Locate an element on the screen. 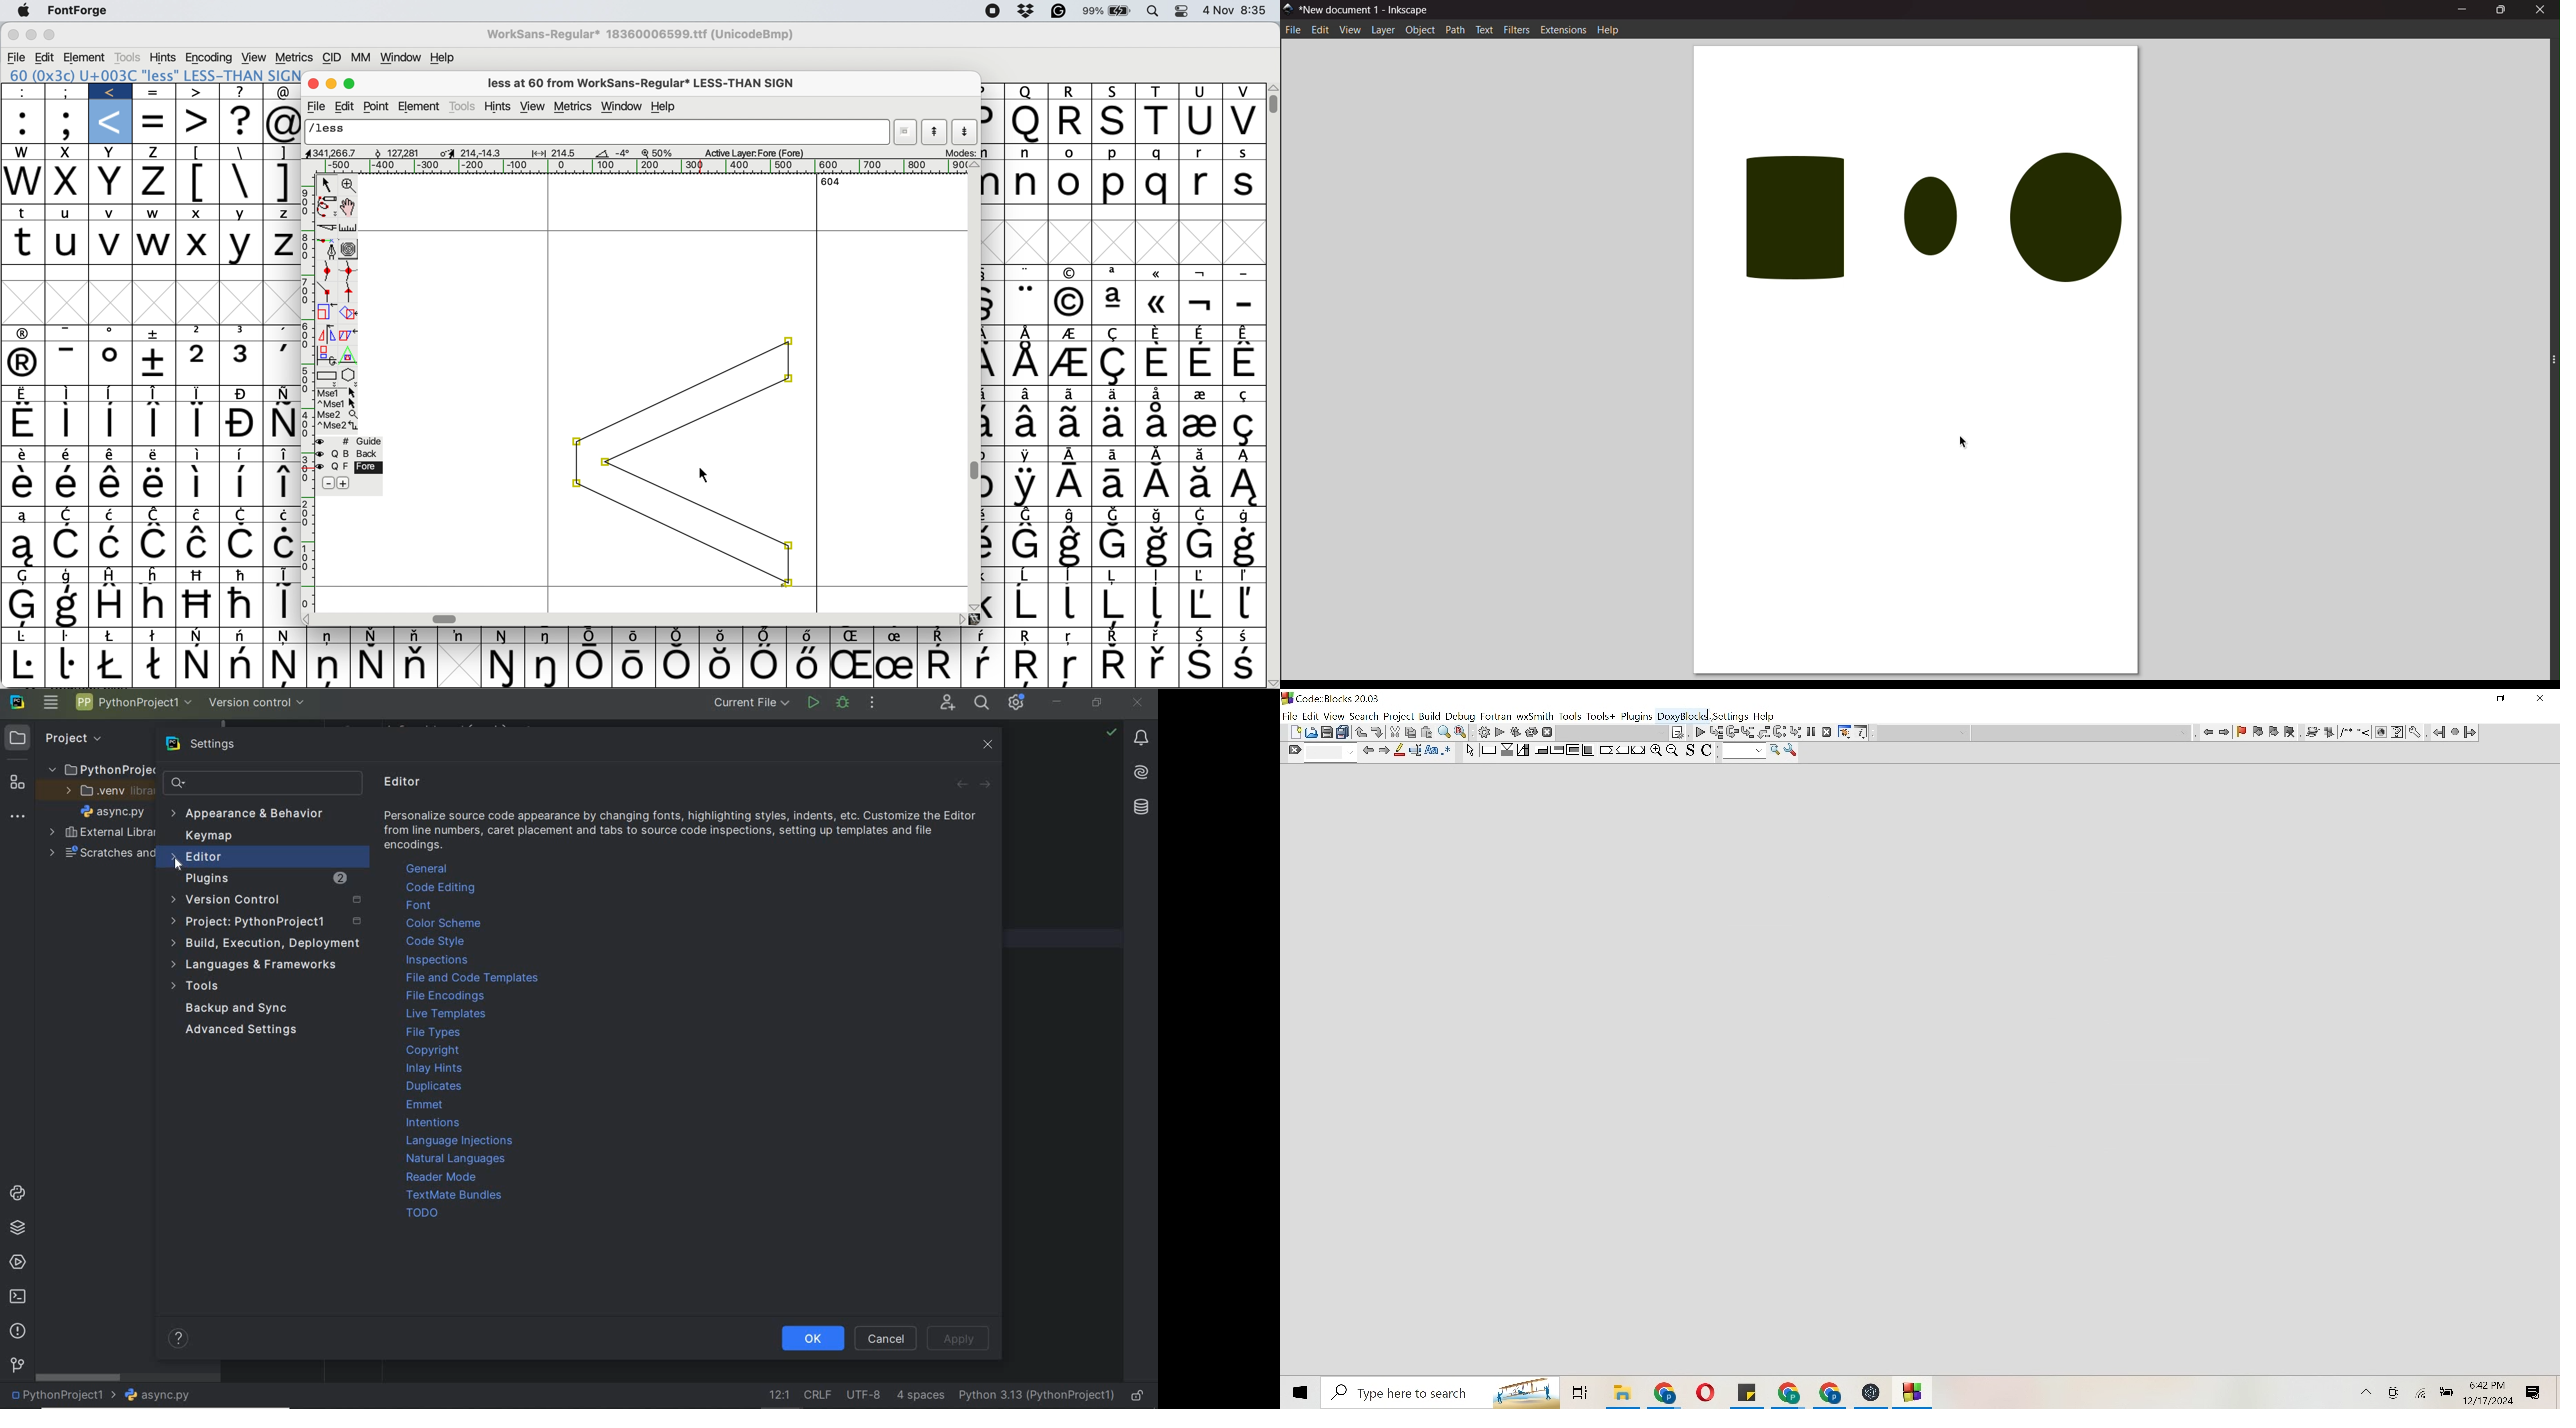  editor is located at coordinates (406, 782).